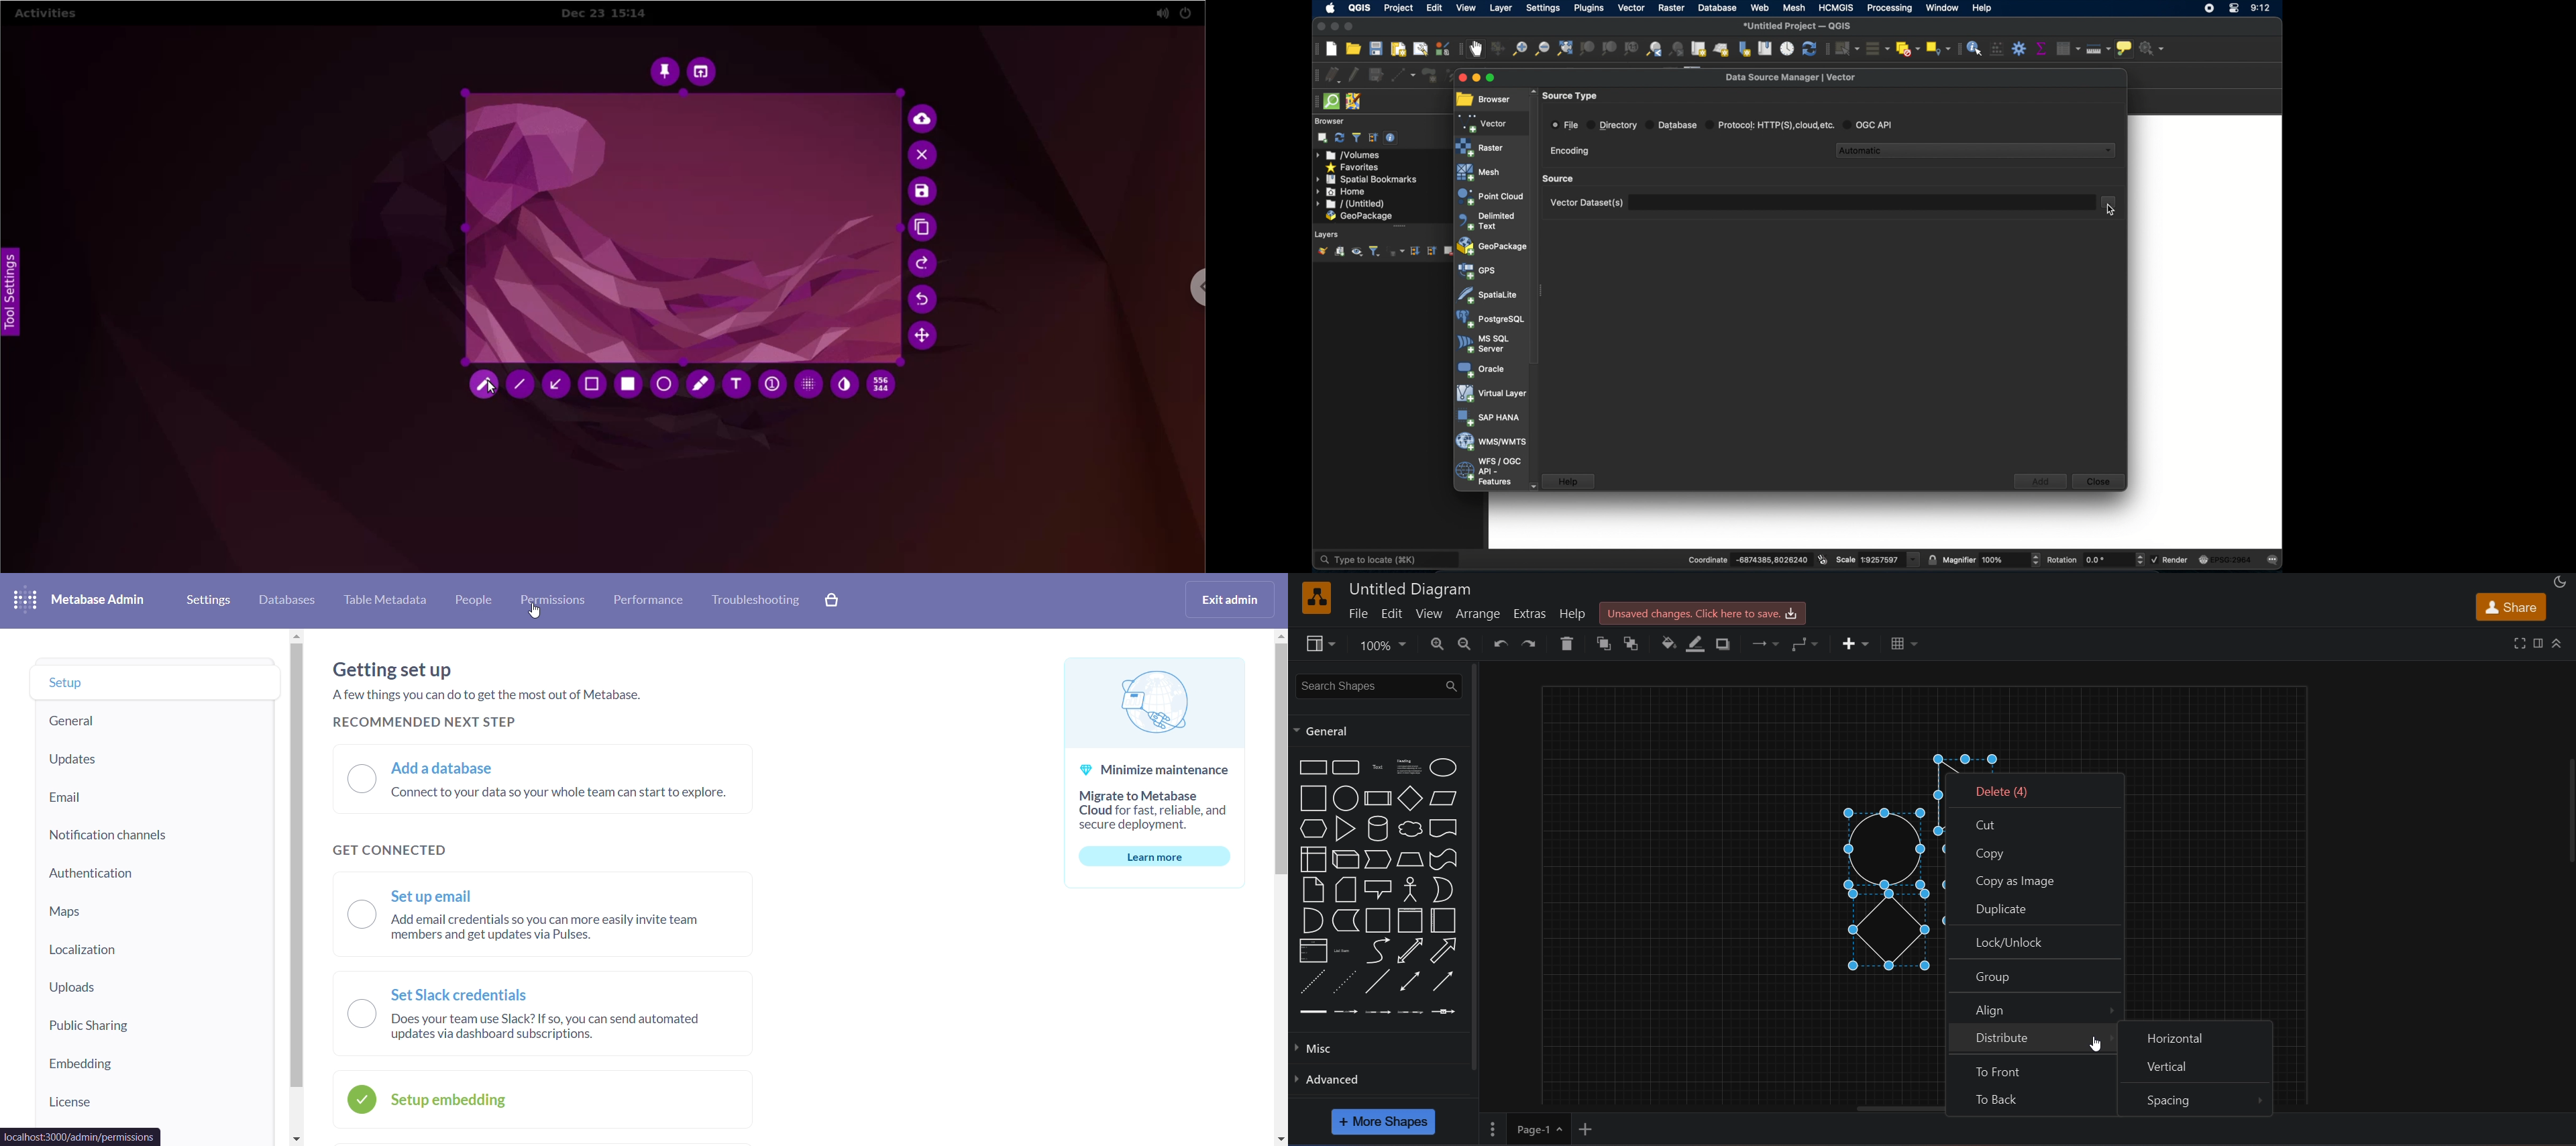 Image resolution: width=2576 pixels, height=1148 pixels. Describe the element at coordinates (1480, 613) in the screenshot. I see `arrange` at that location.